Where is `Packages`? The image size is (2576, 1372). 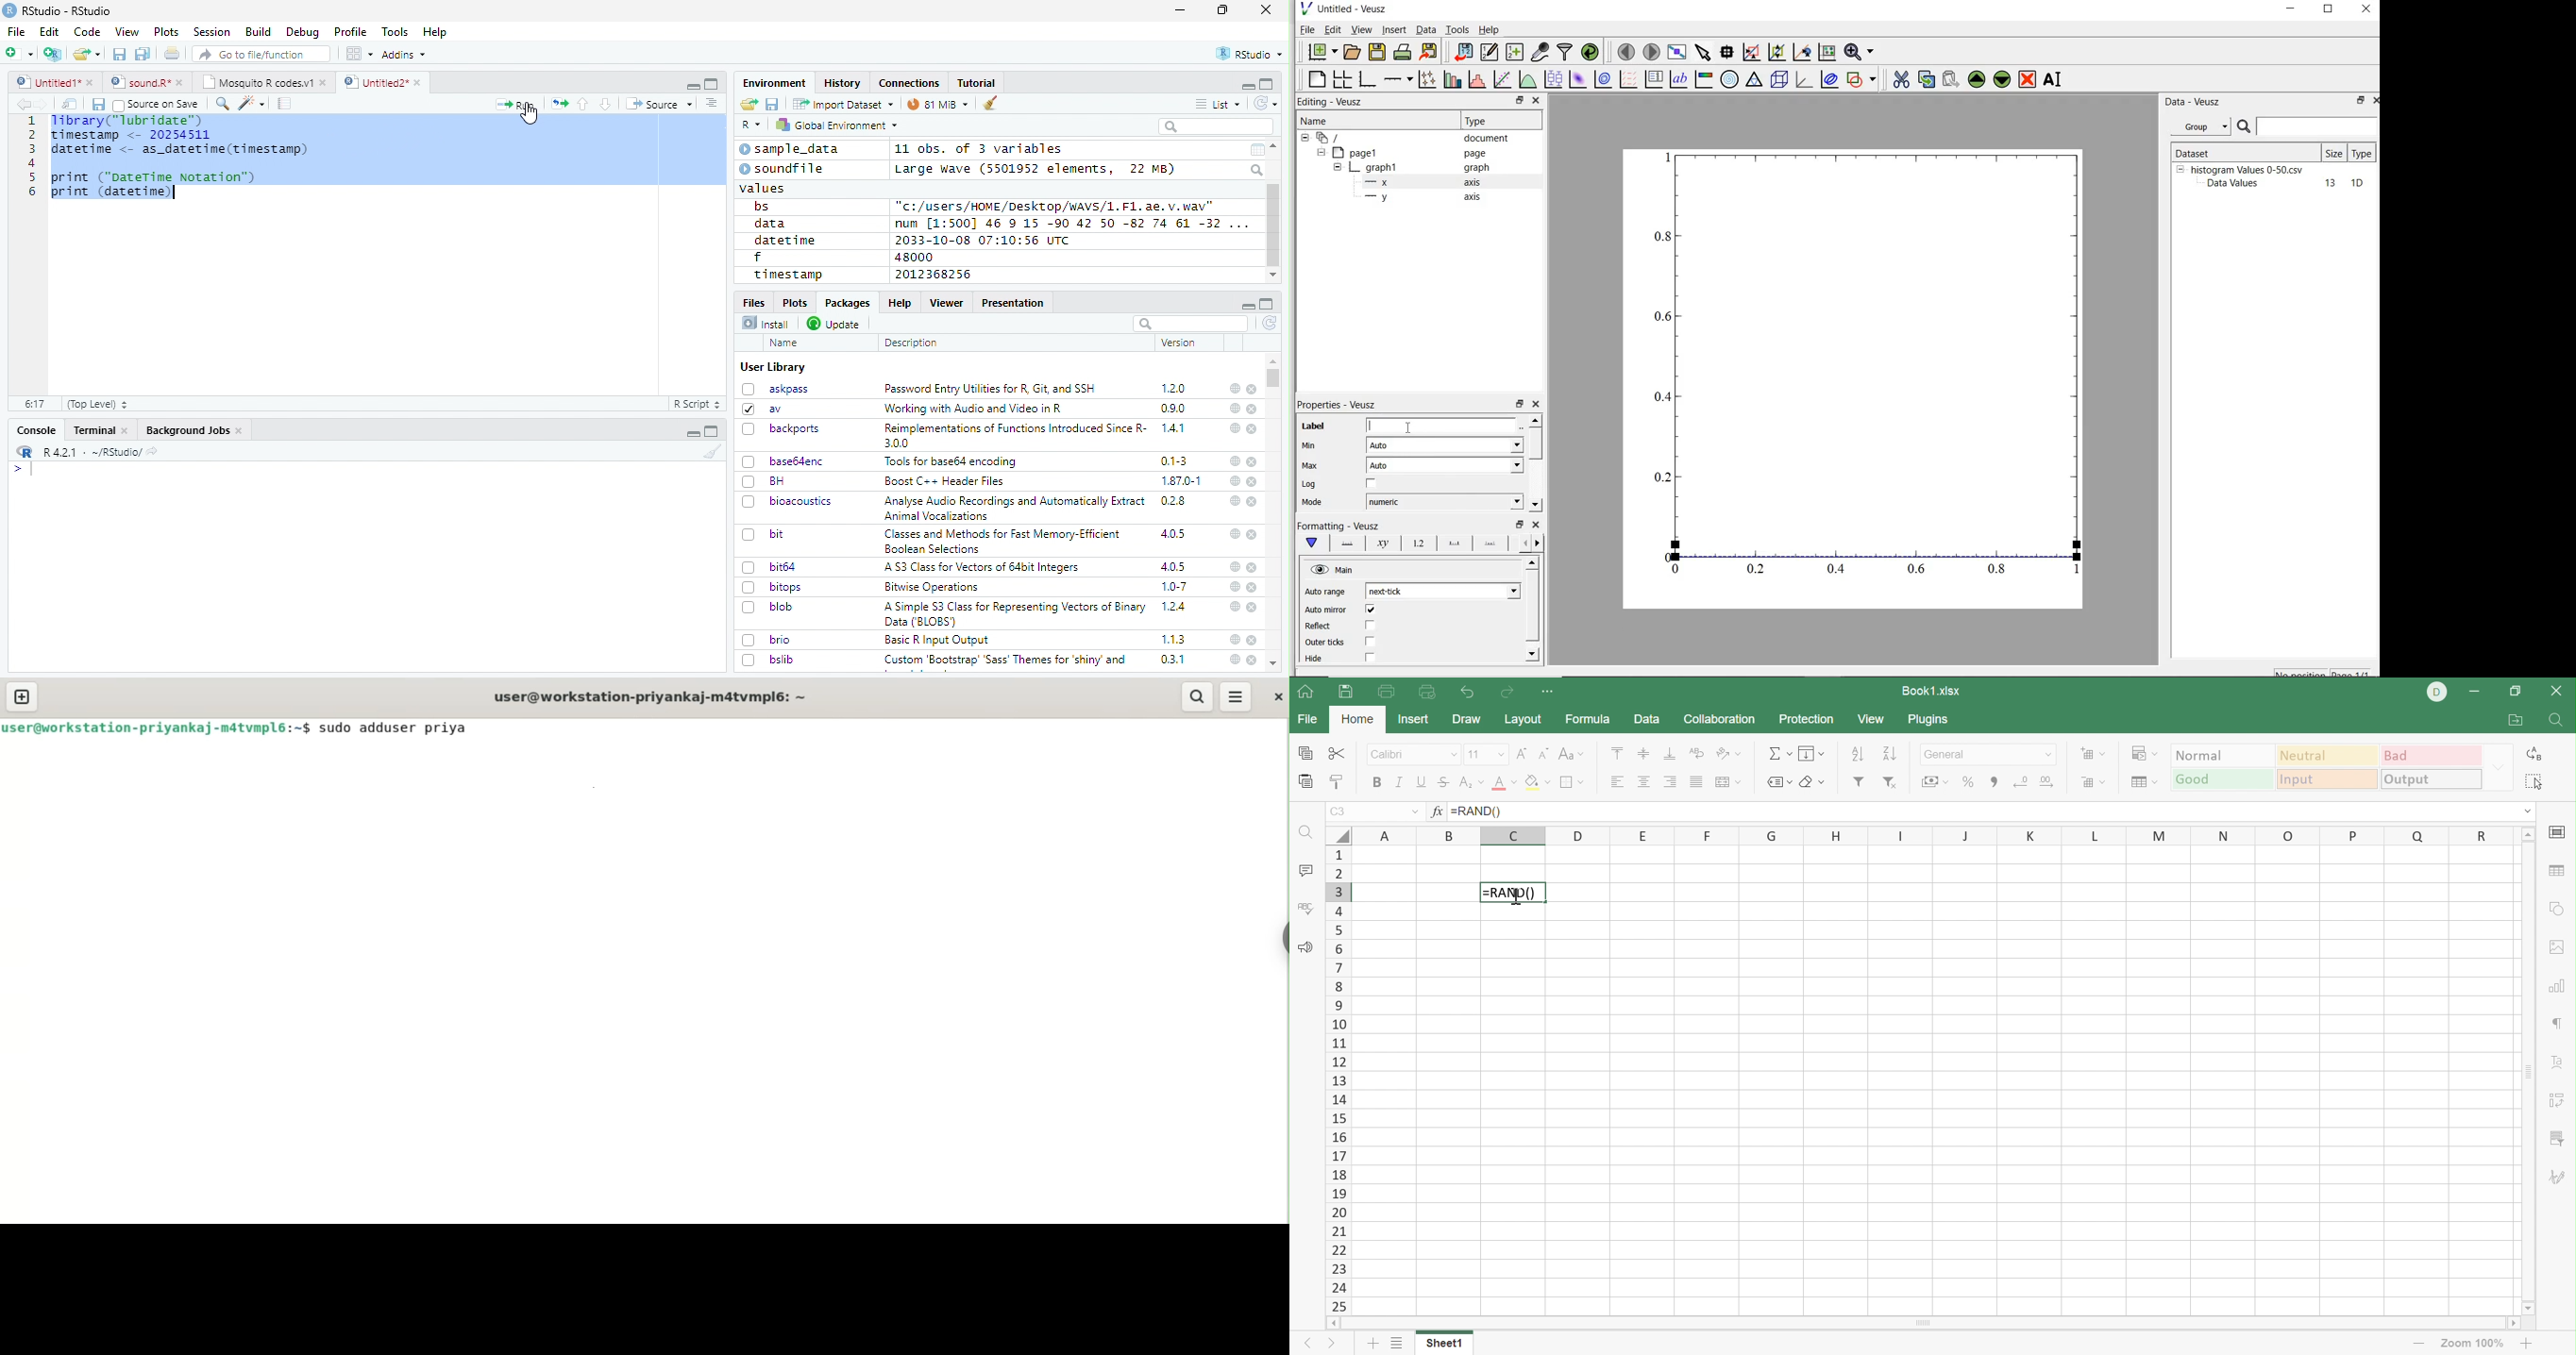 Packages is located at coordinates (846, 303).